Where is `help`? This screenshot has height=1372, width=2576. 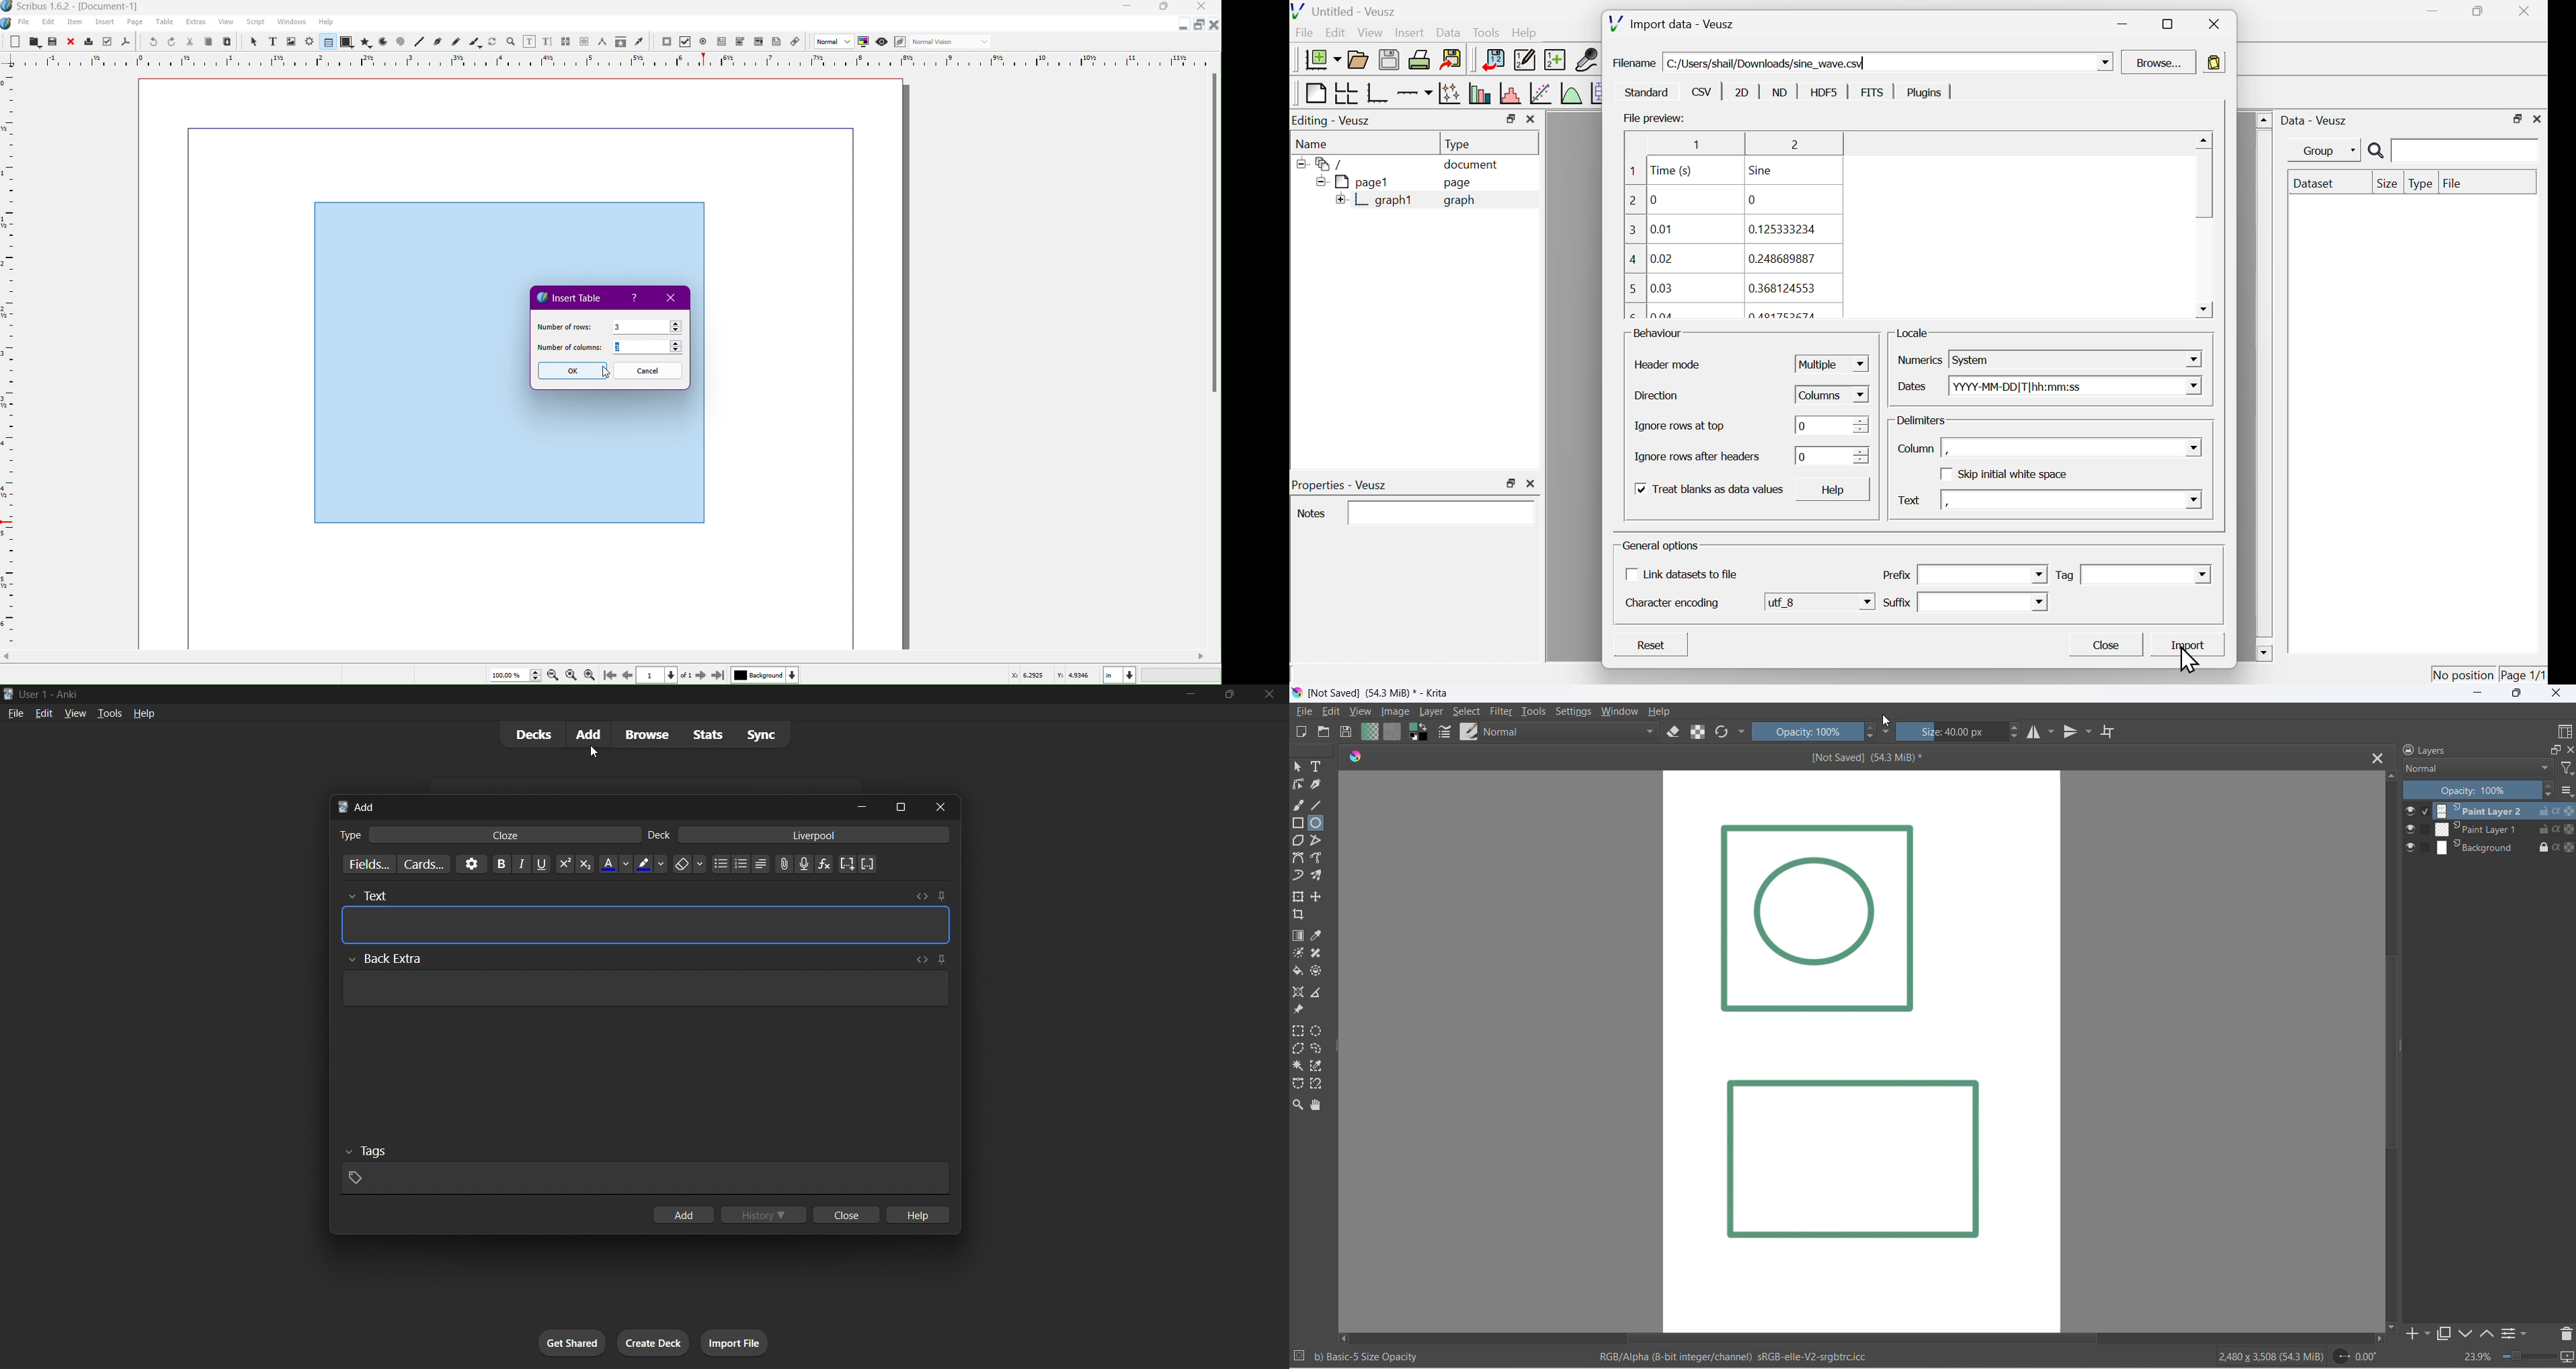
help is located at coordinates (916, 1215).